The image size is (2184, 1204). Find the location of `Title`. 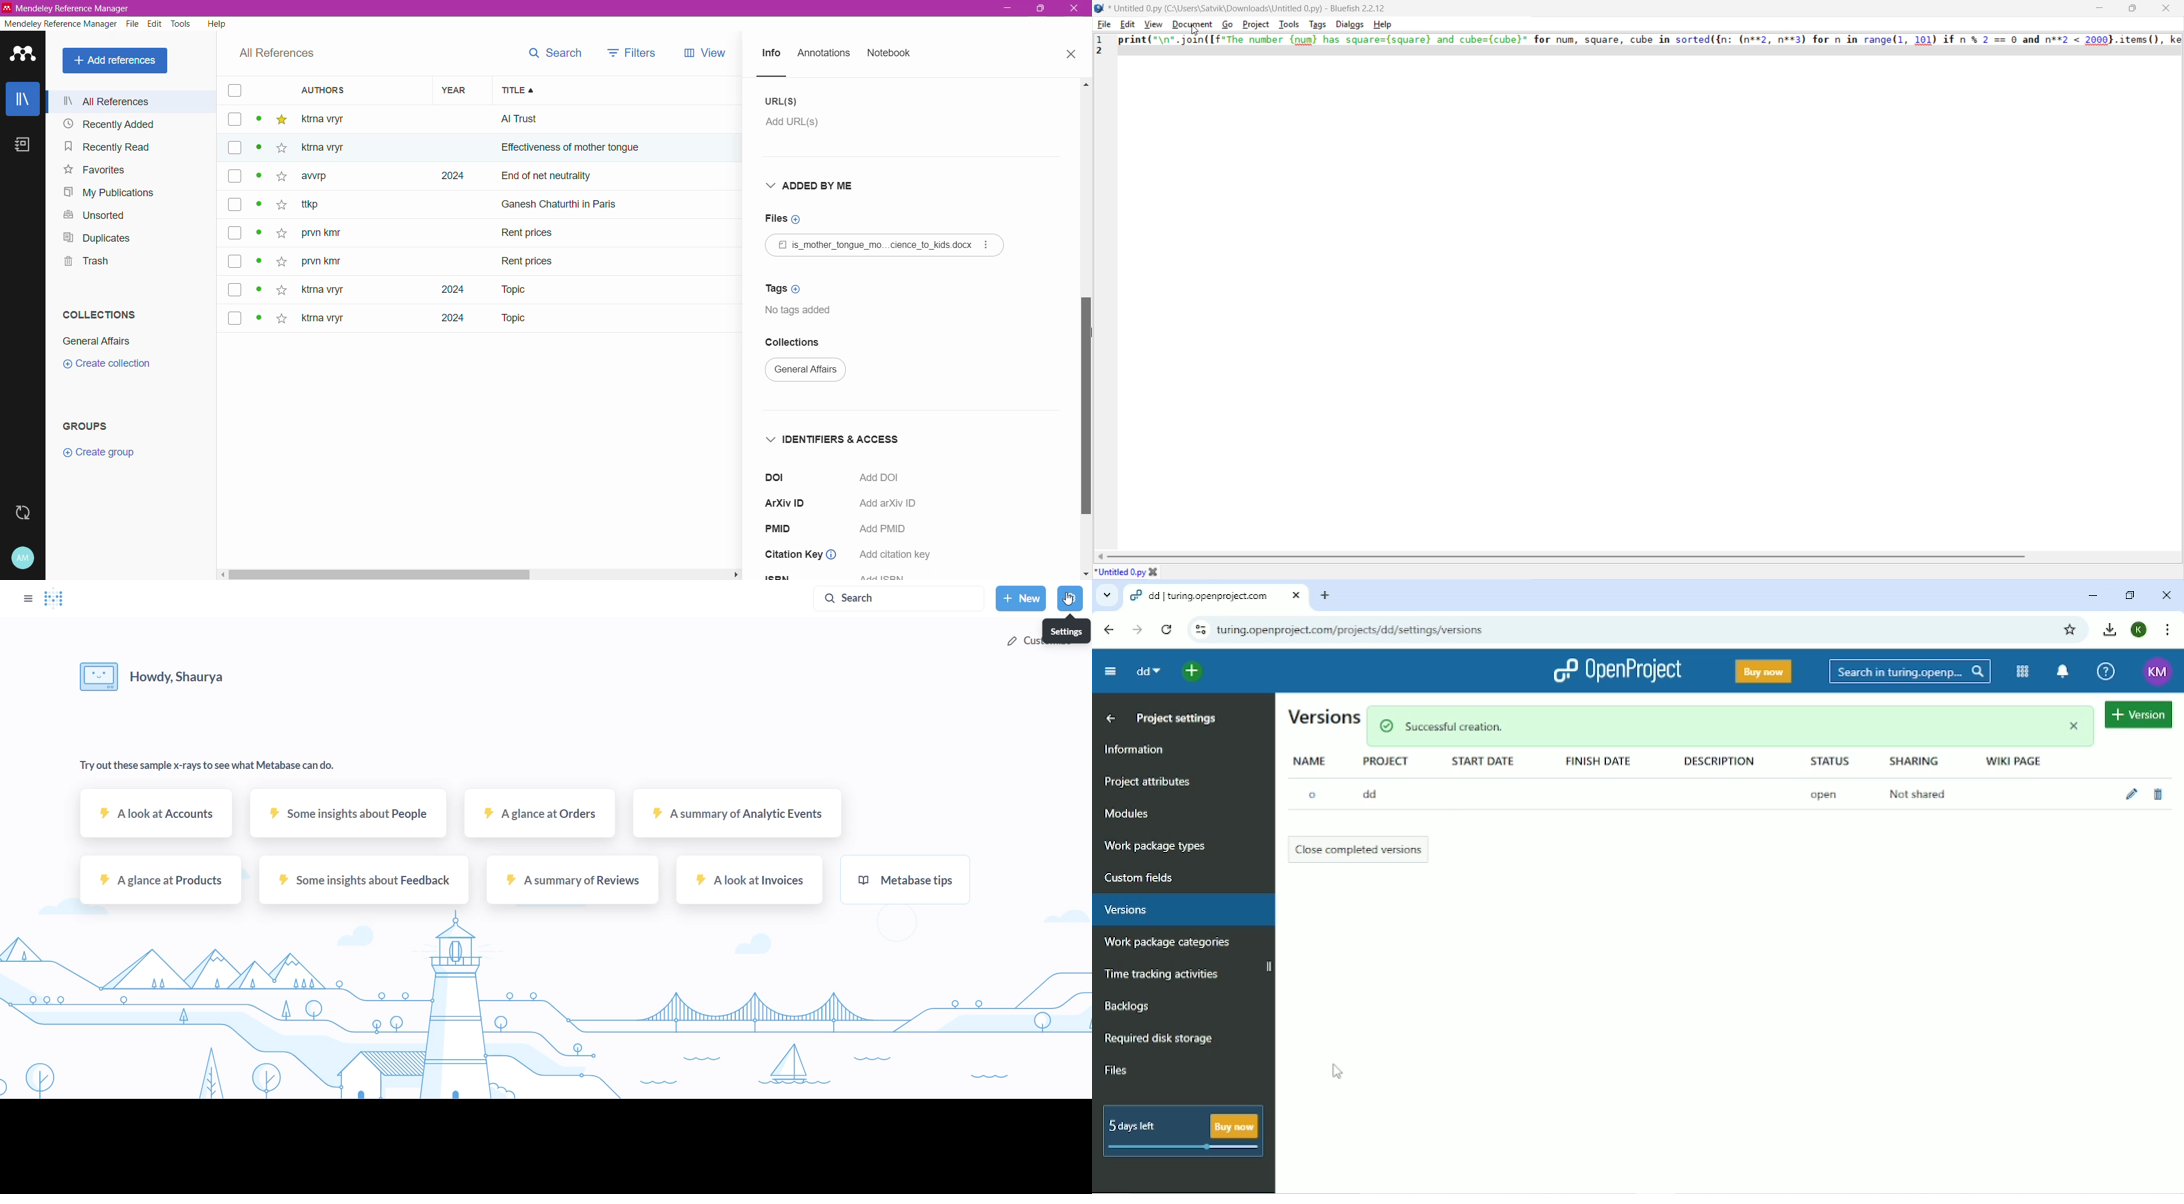

Title is located at coordinates (623, 90).